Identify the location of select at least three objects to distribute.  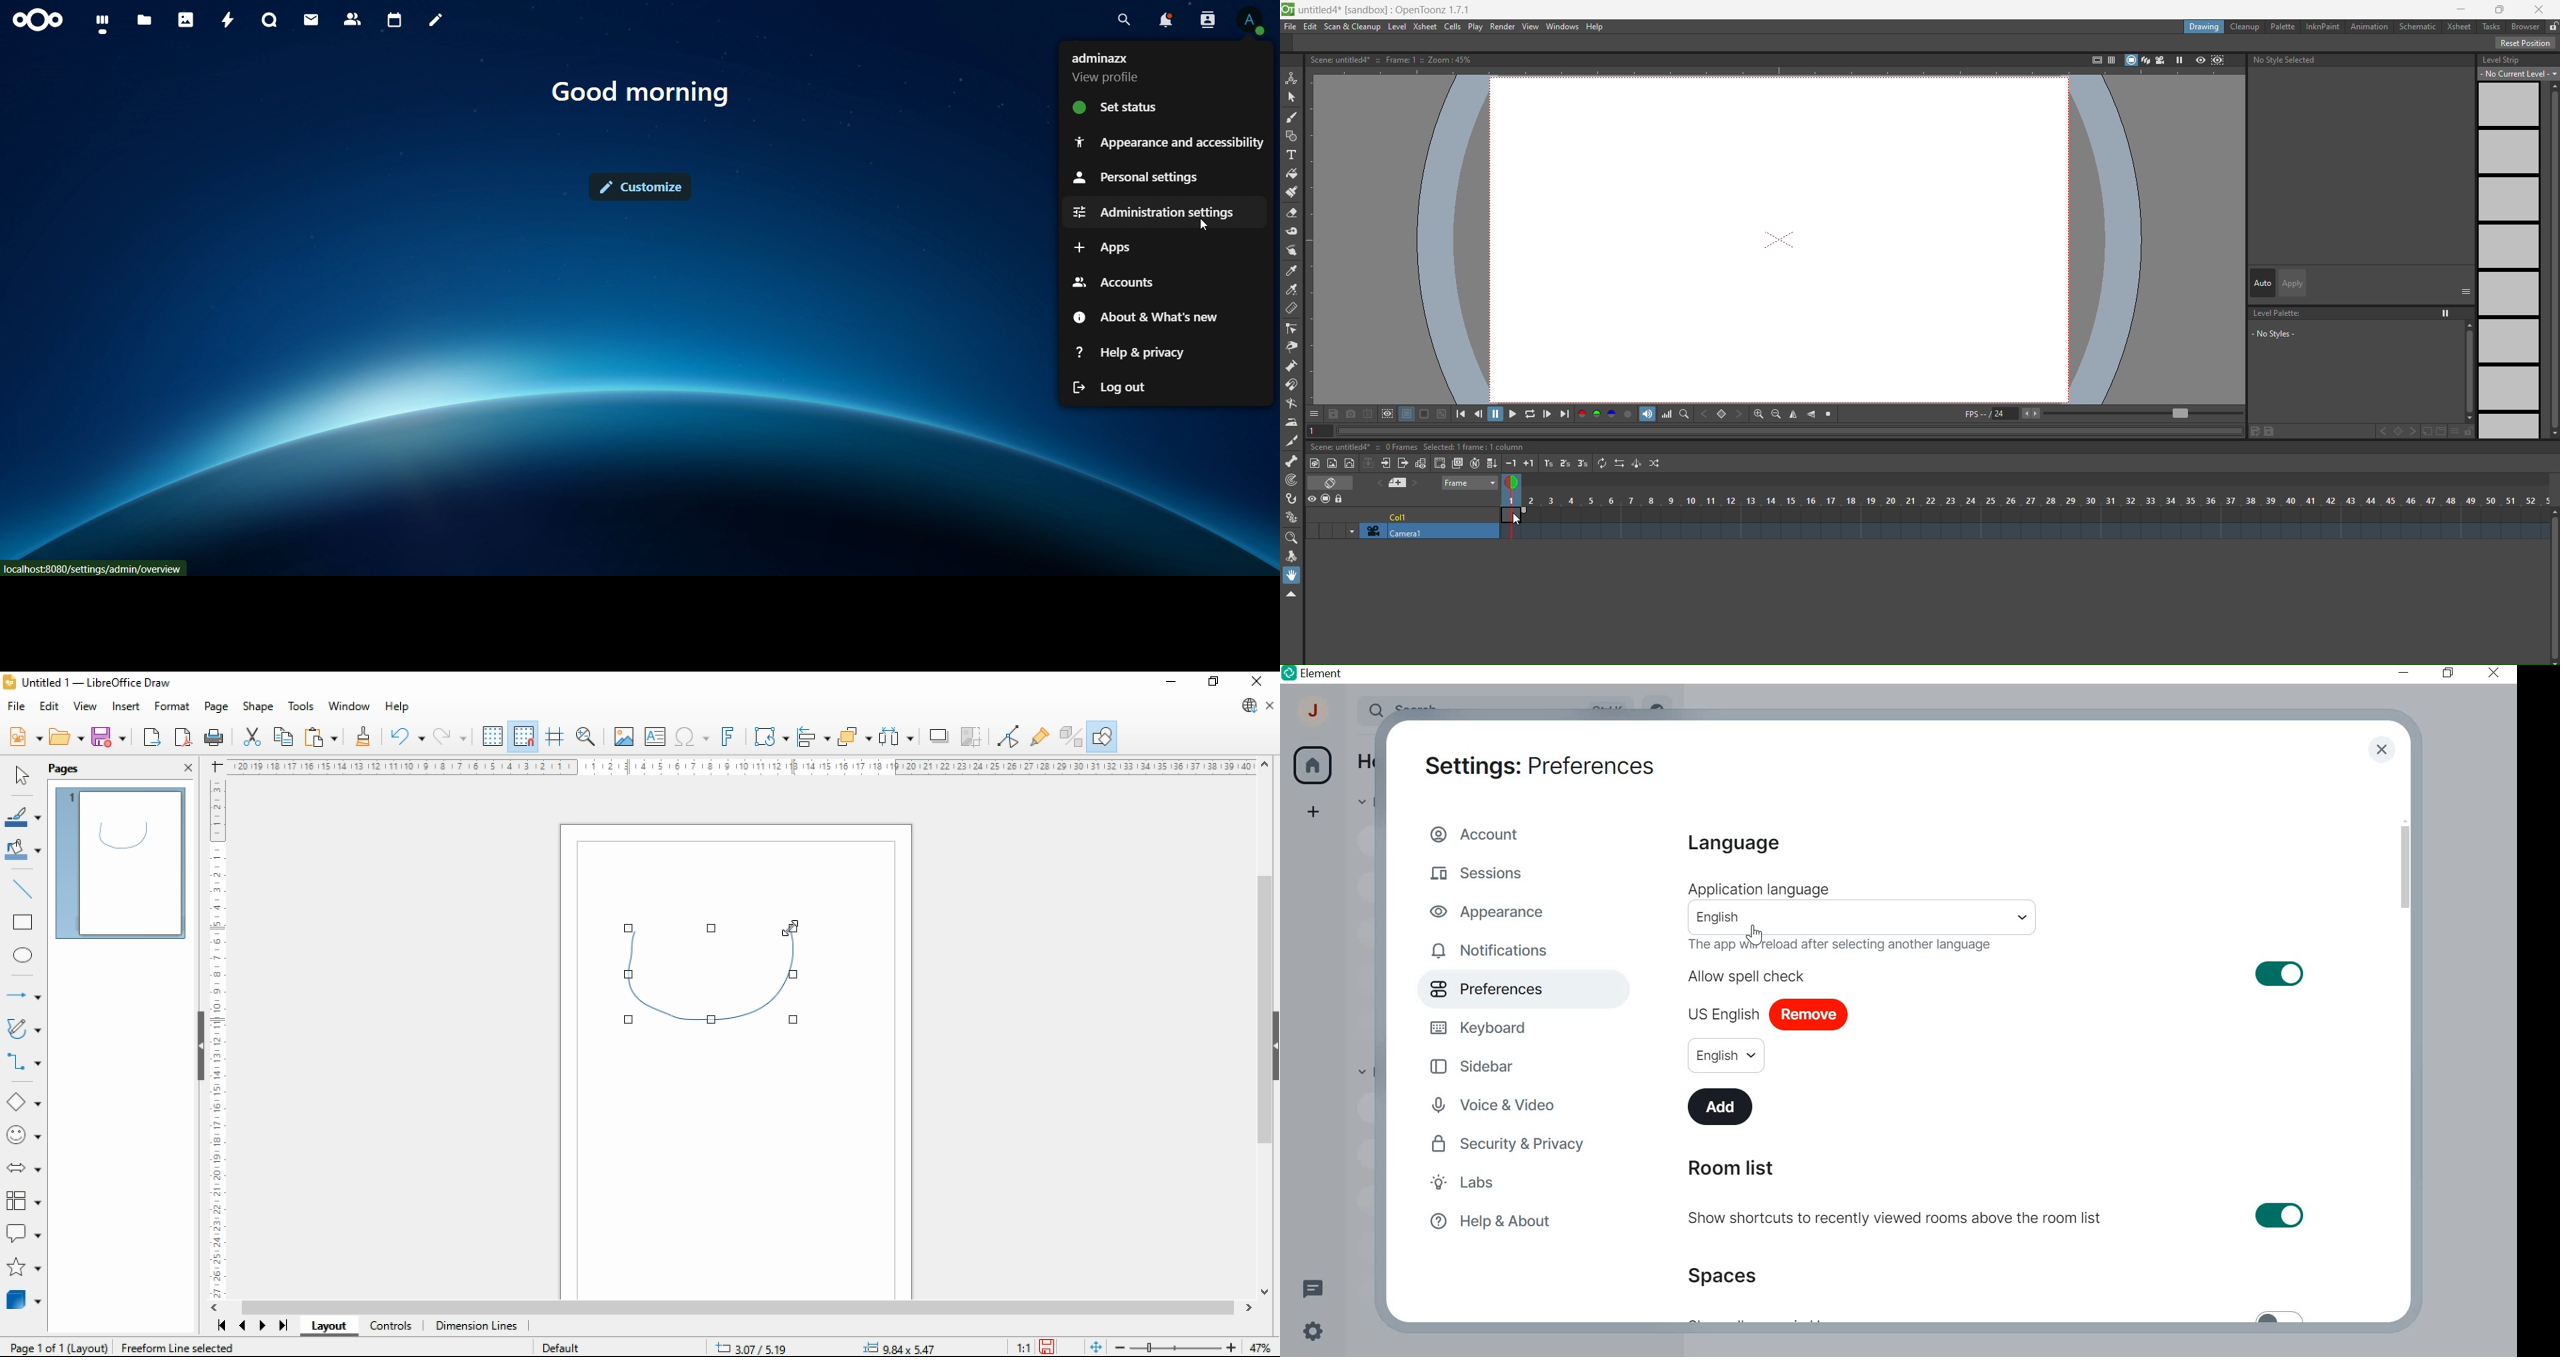
(895, 737).